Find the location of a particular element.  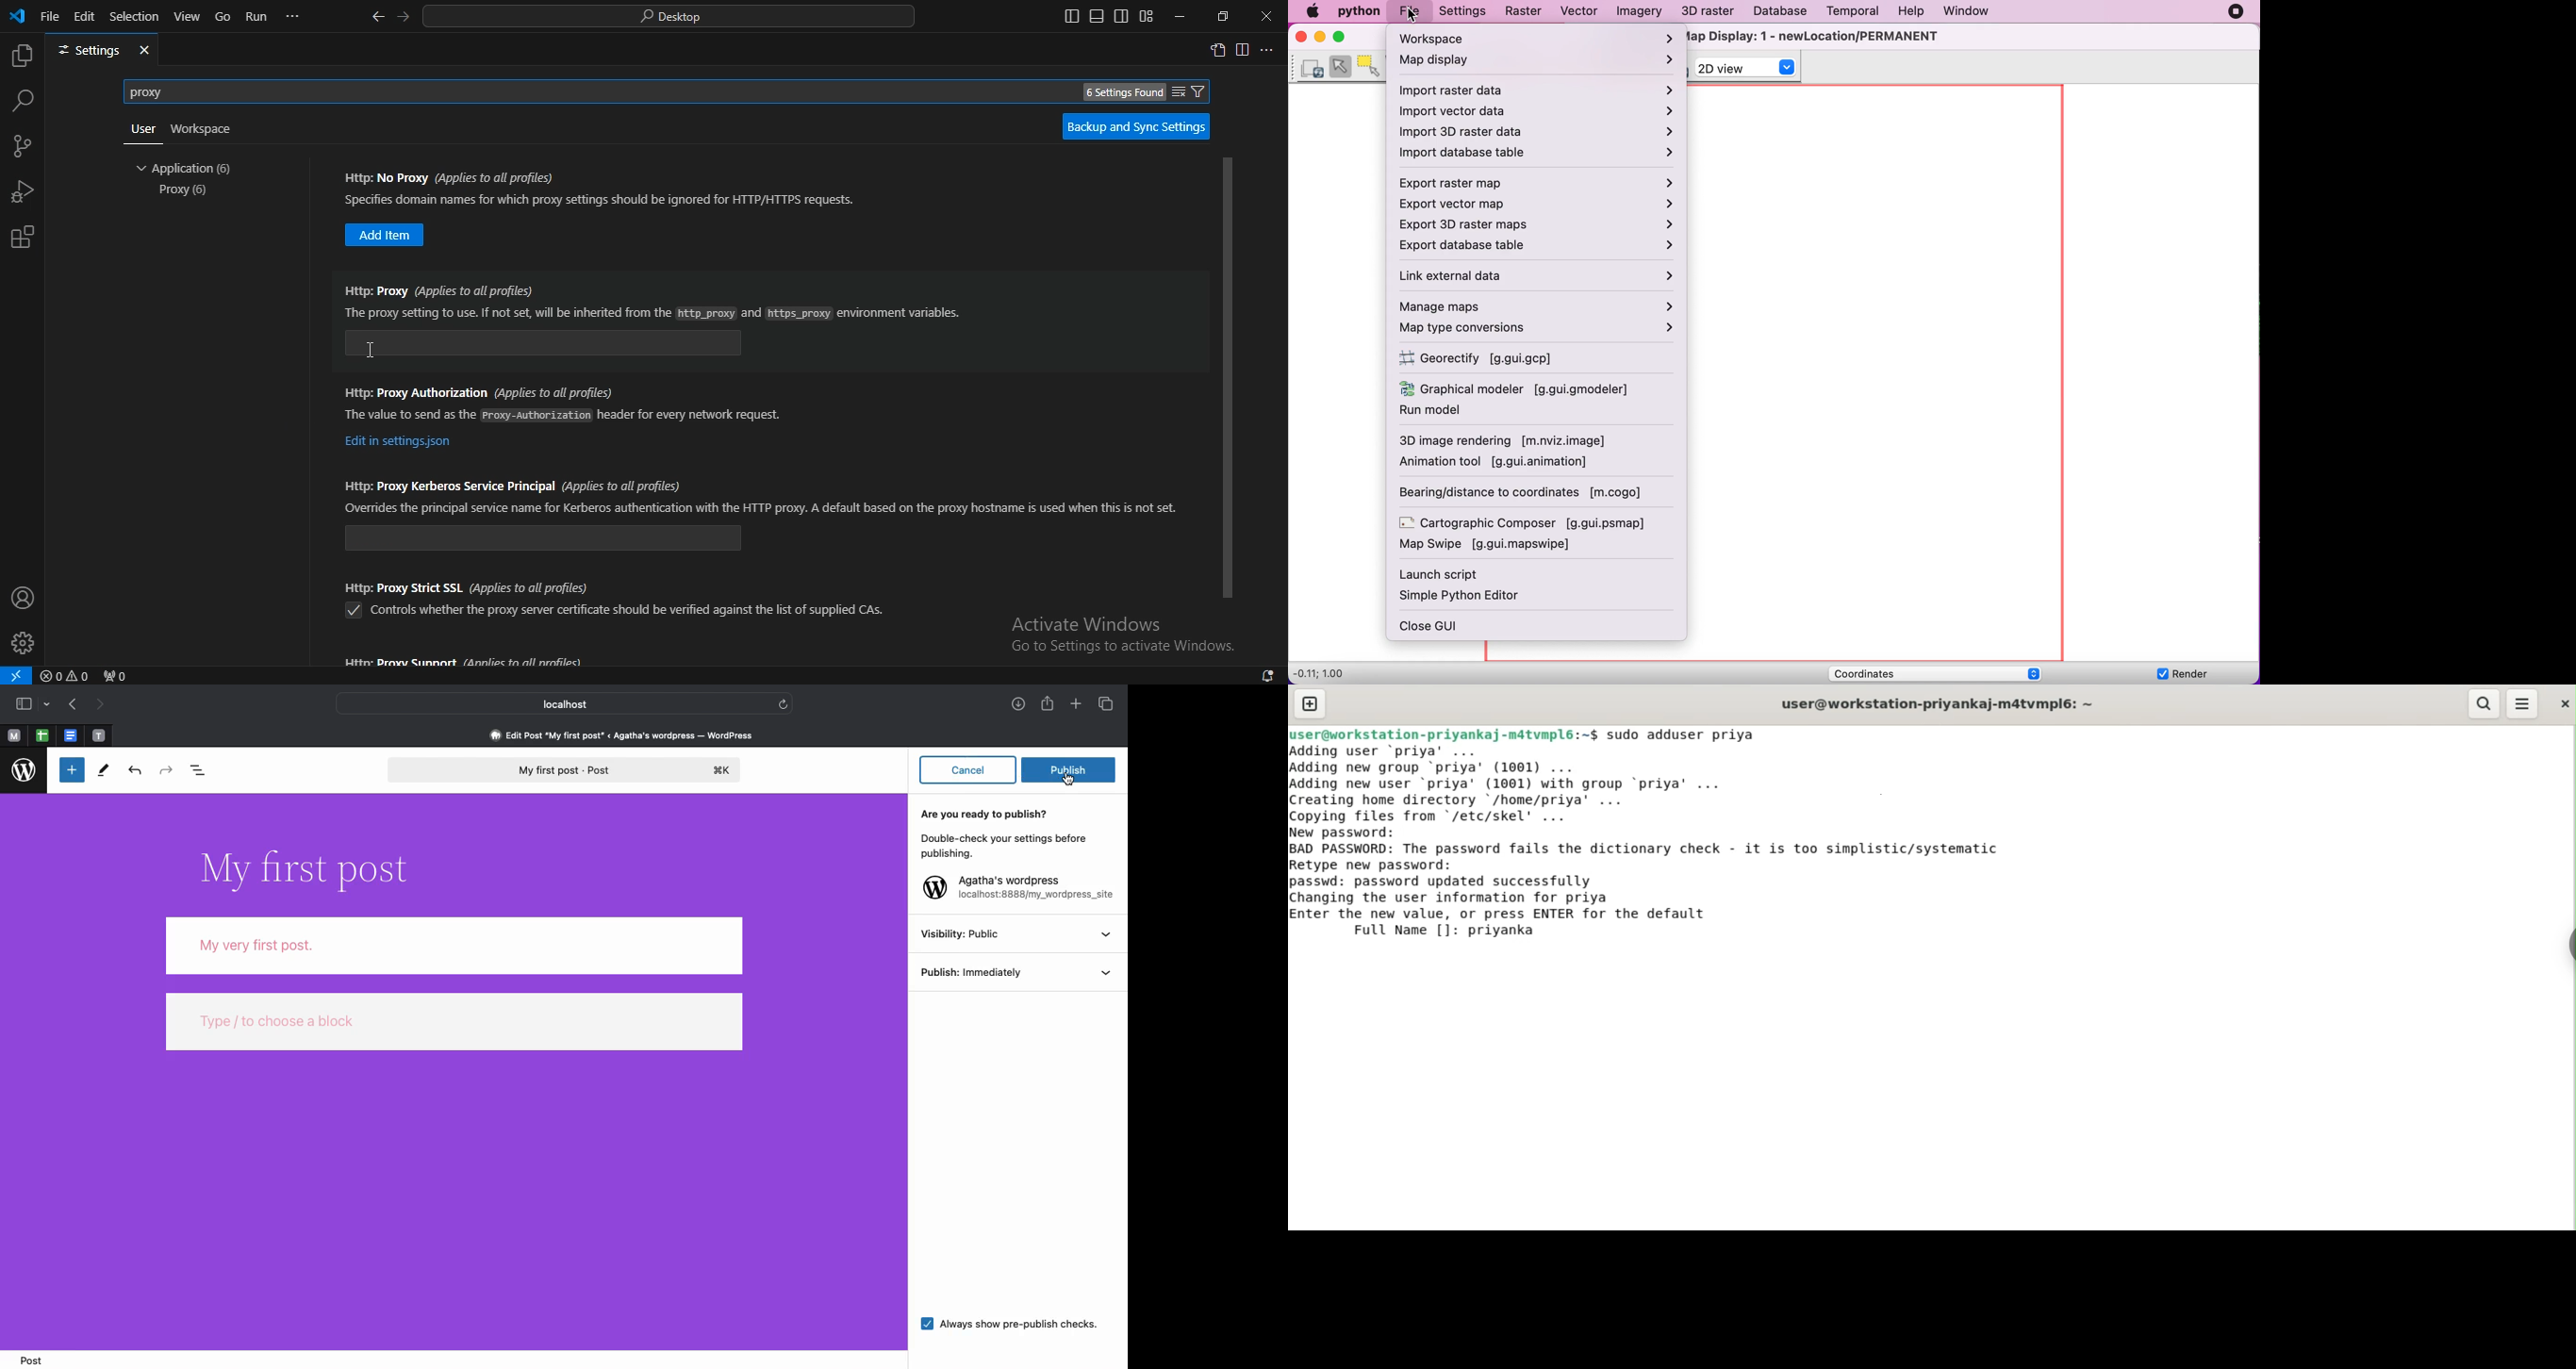

Cancel is located at coordinates (967, 769).